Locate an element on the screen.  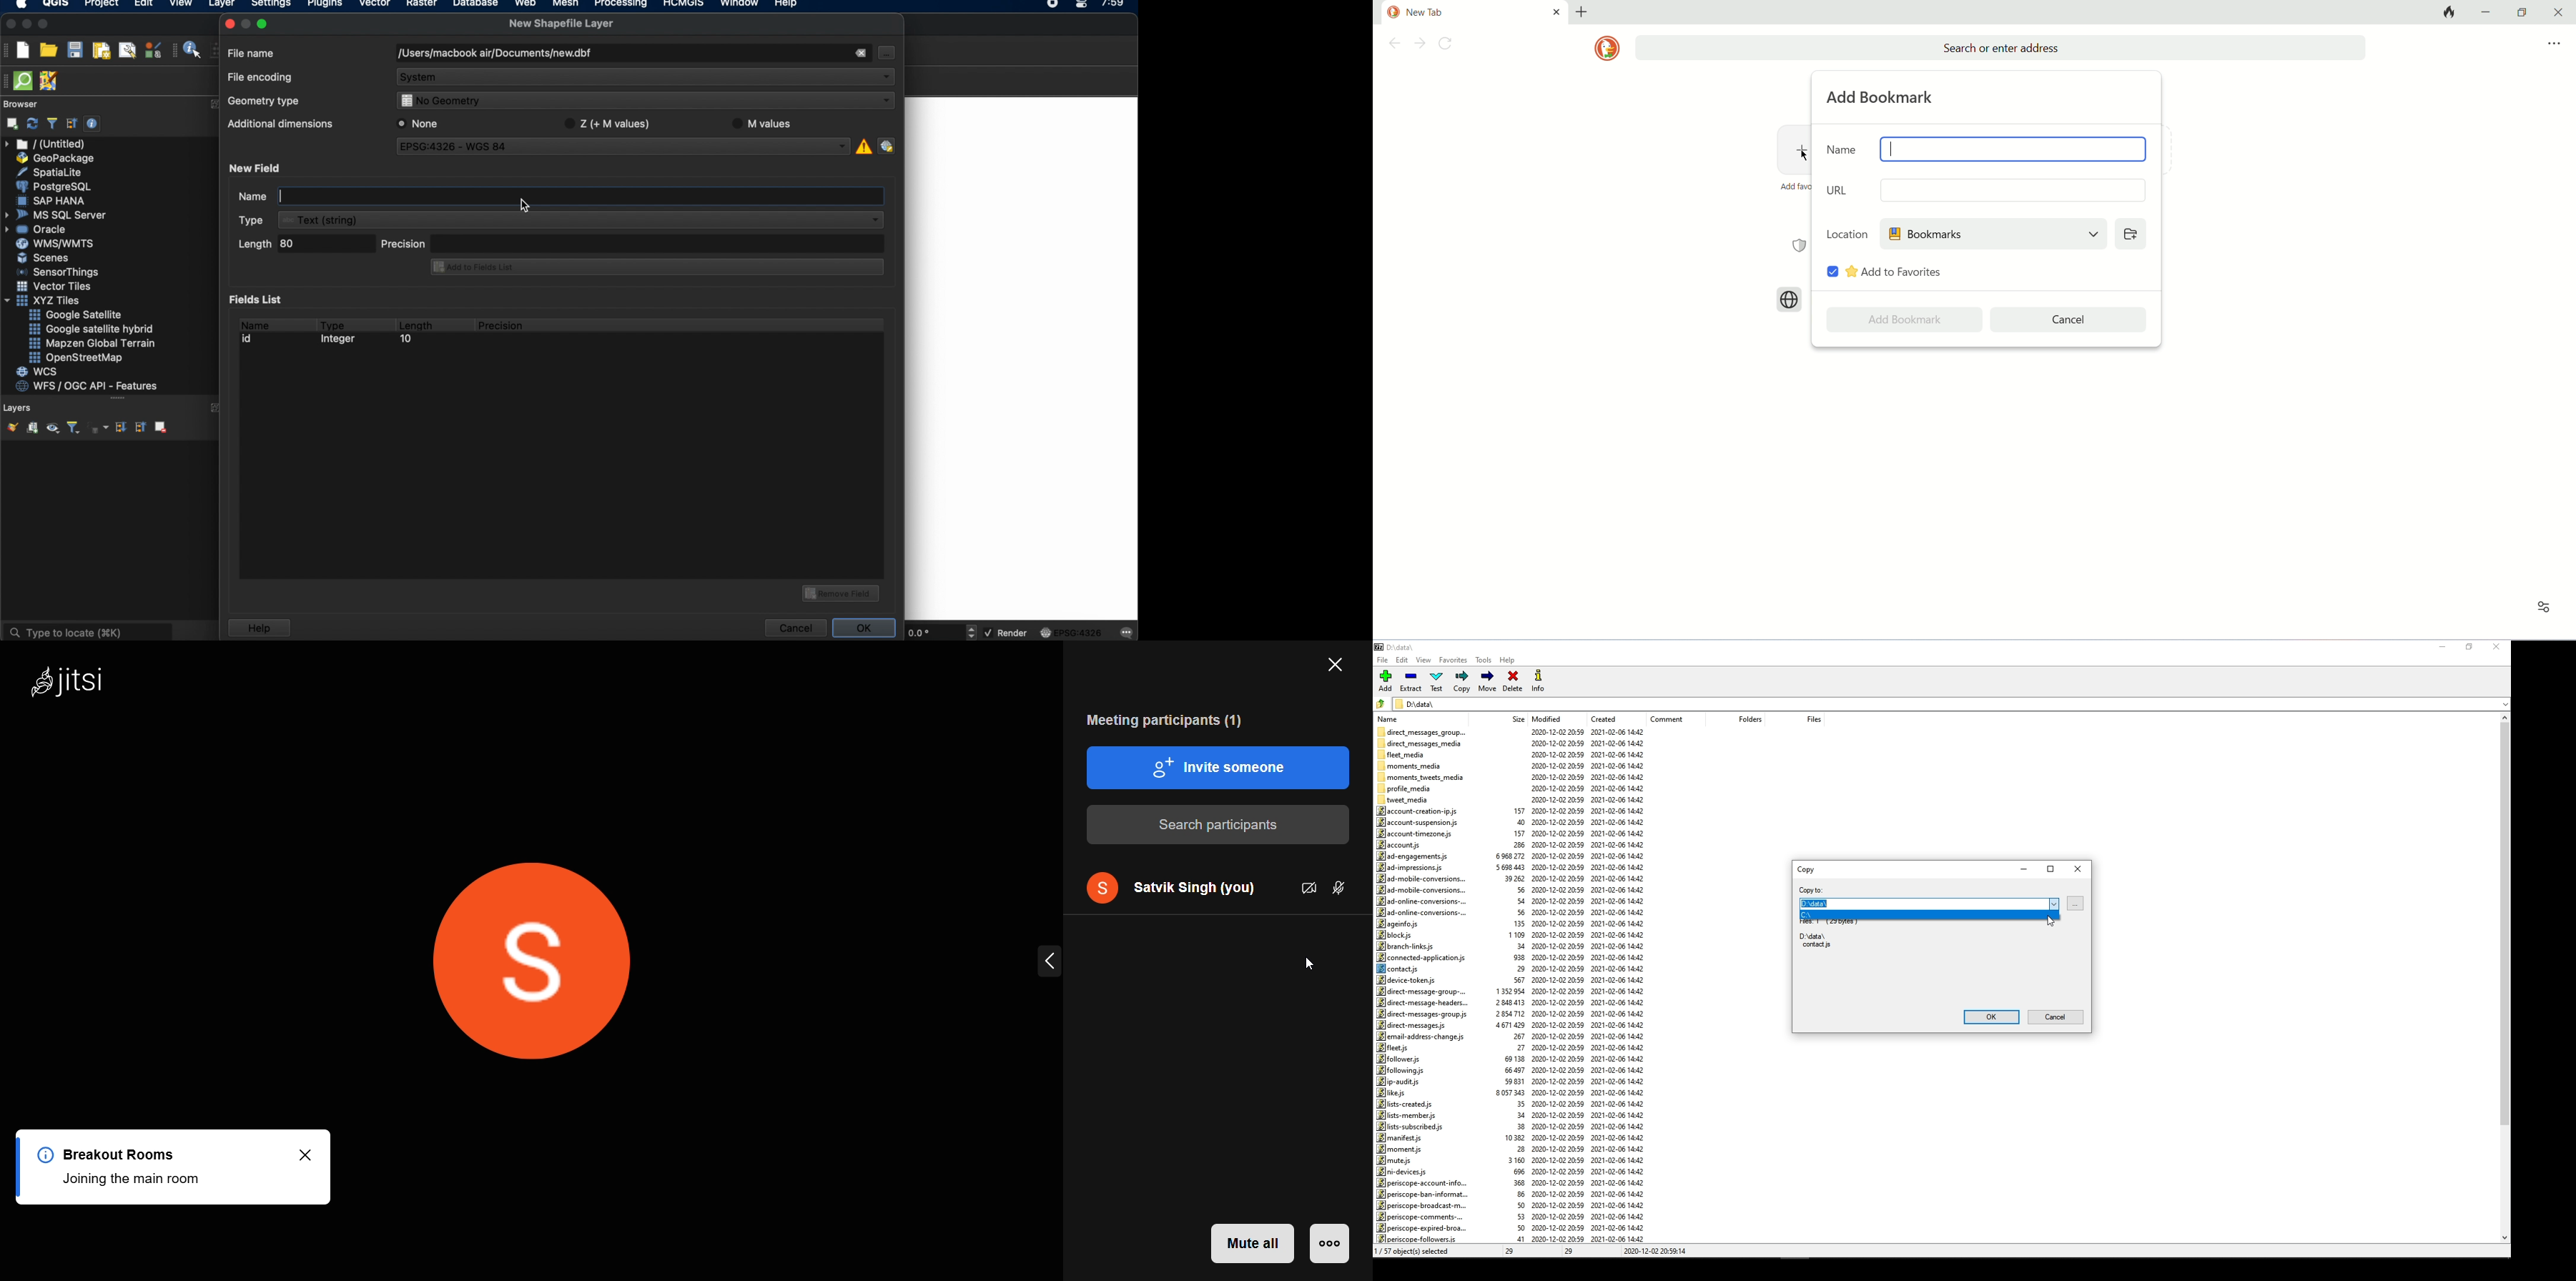
contacts.js is located at coordinates (1402, 968).